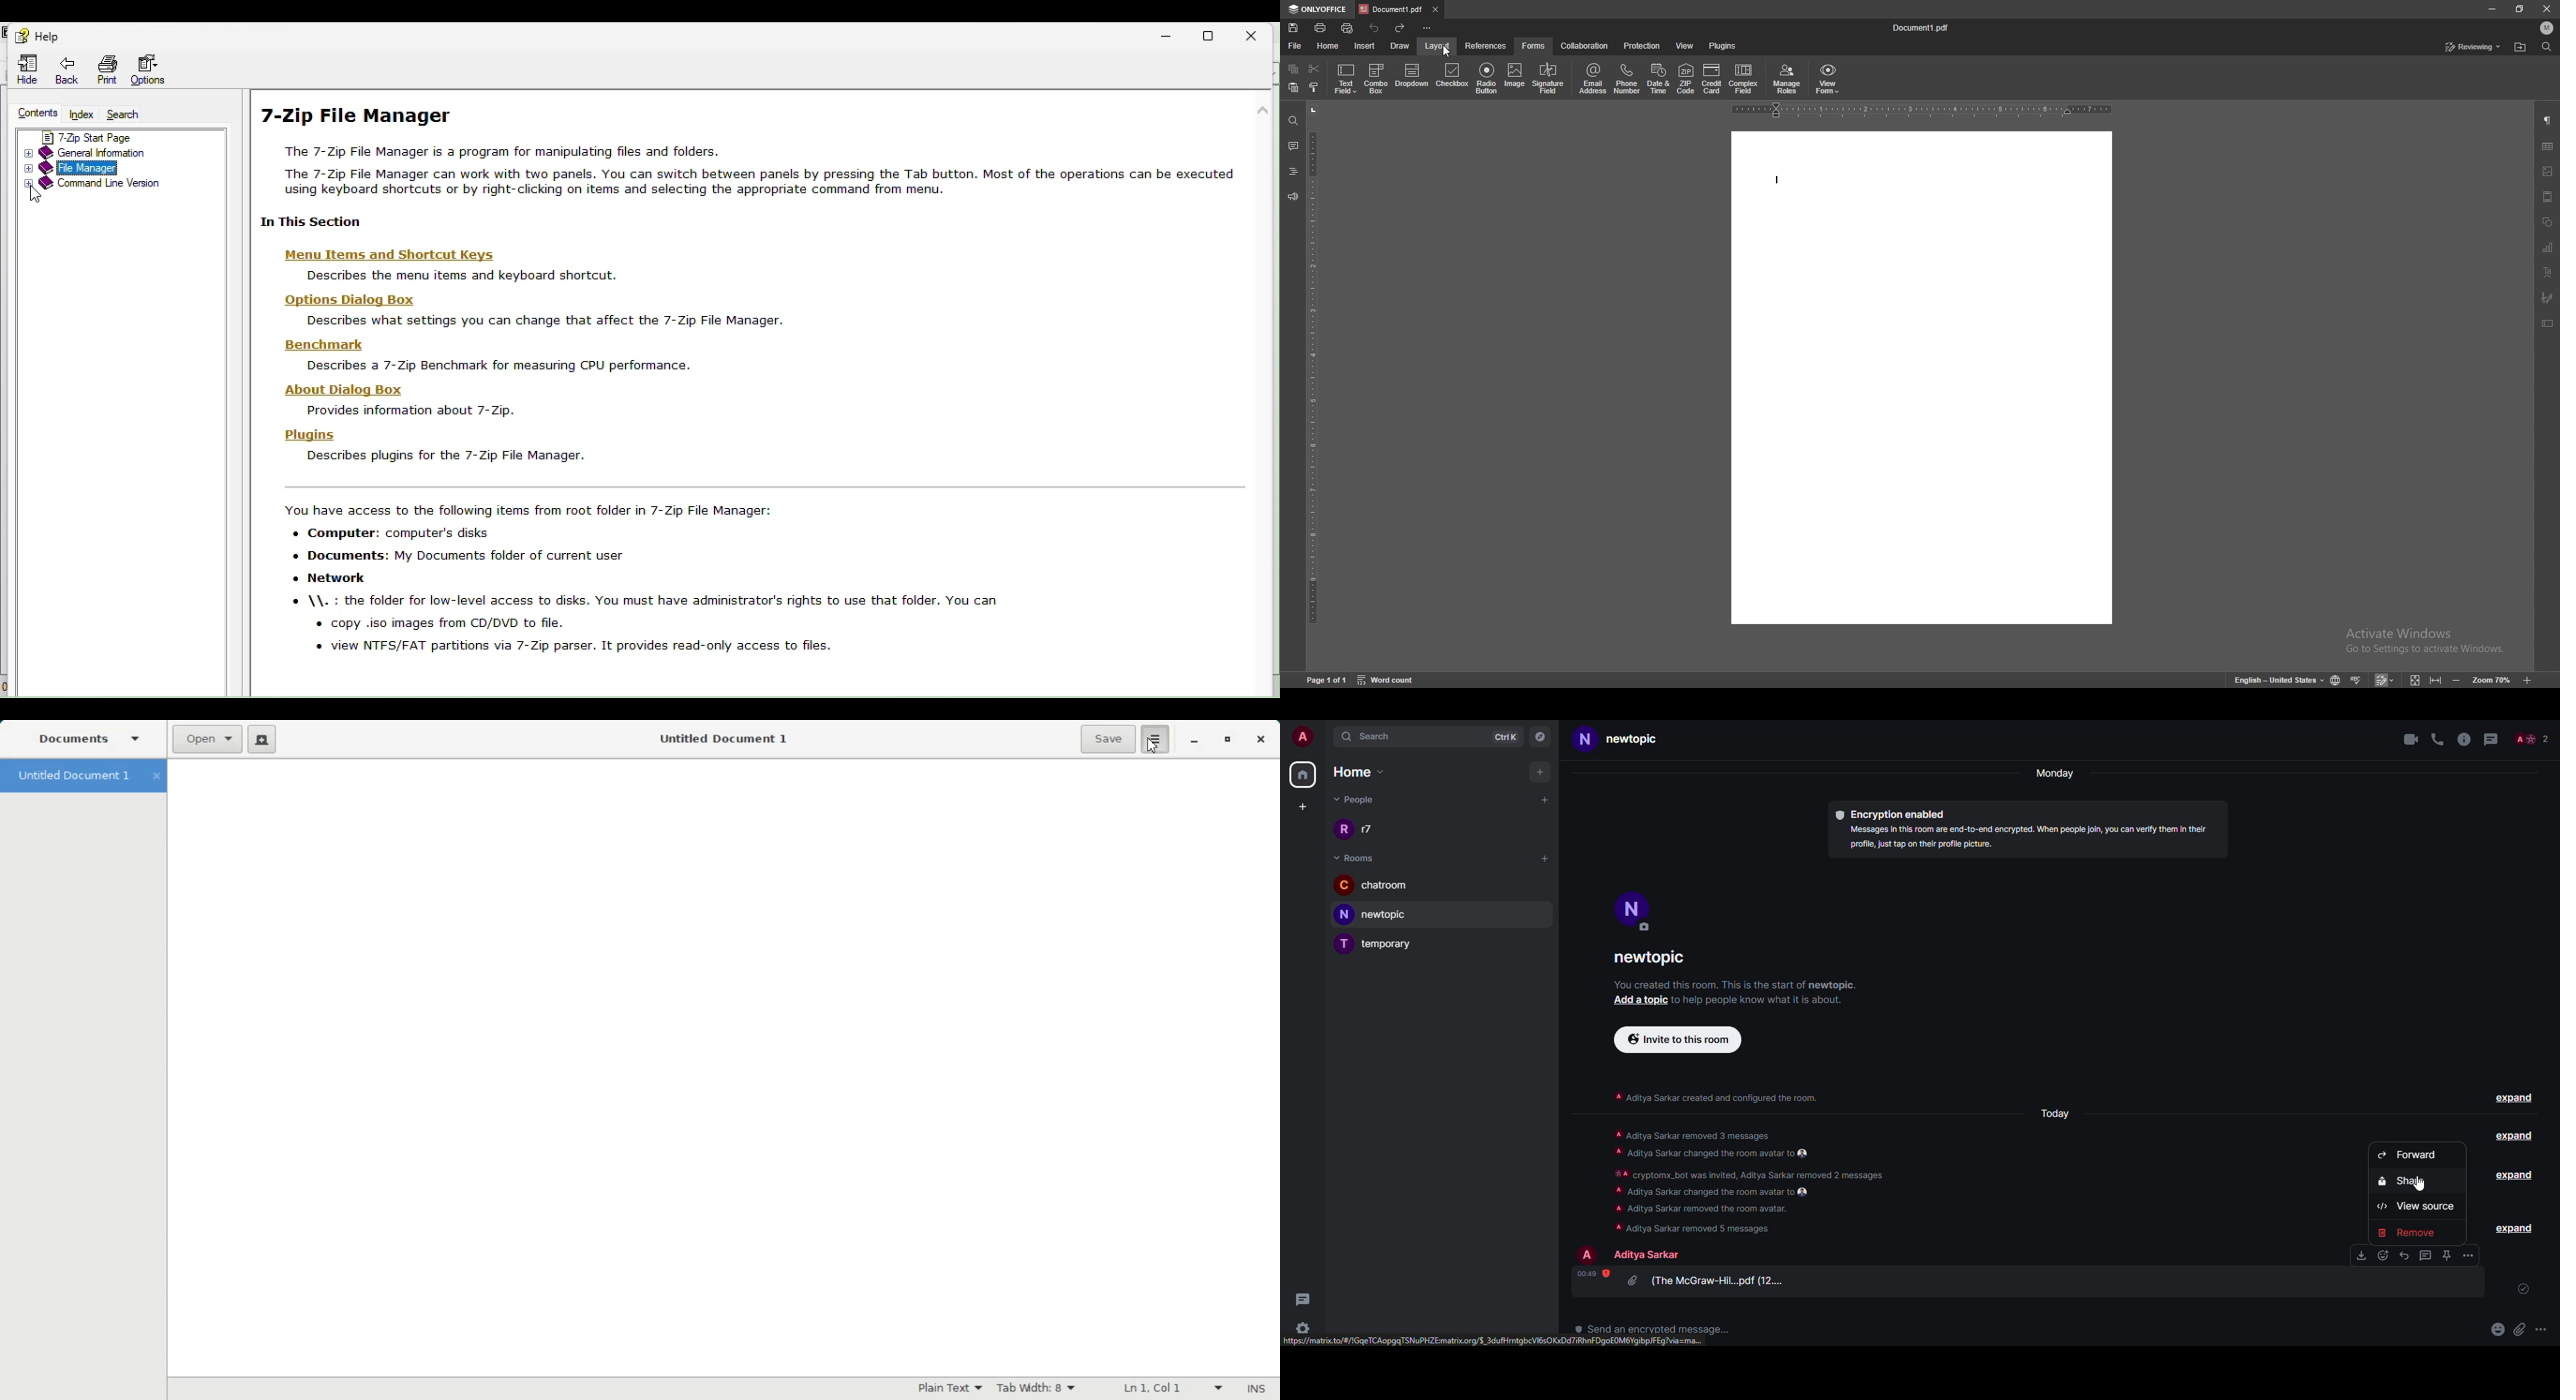 The height and width of the screenshot is (1400, 2576). What do you see at coordinates (2426, 641) in the screenshot?
I see `Activate Windows
Go to Settings to activate Windows.` at bounding box center [2426, 641].